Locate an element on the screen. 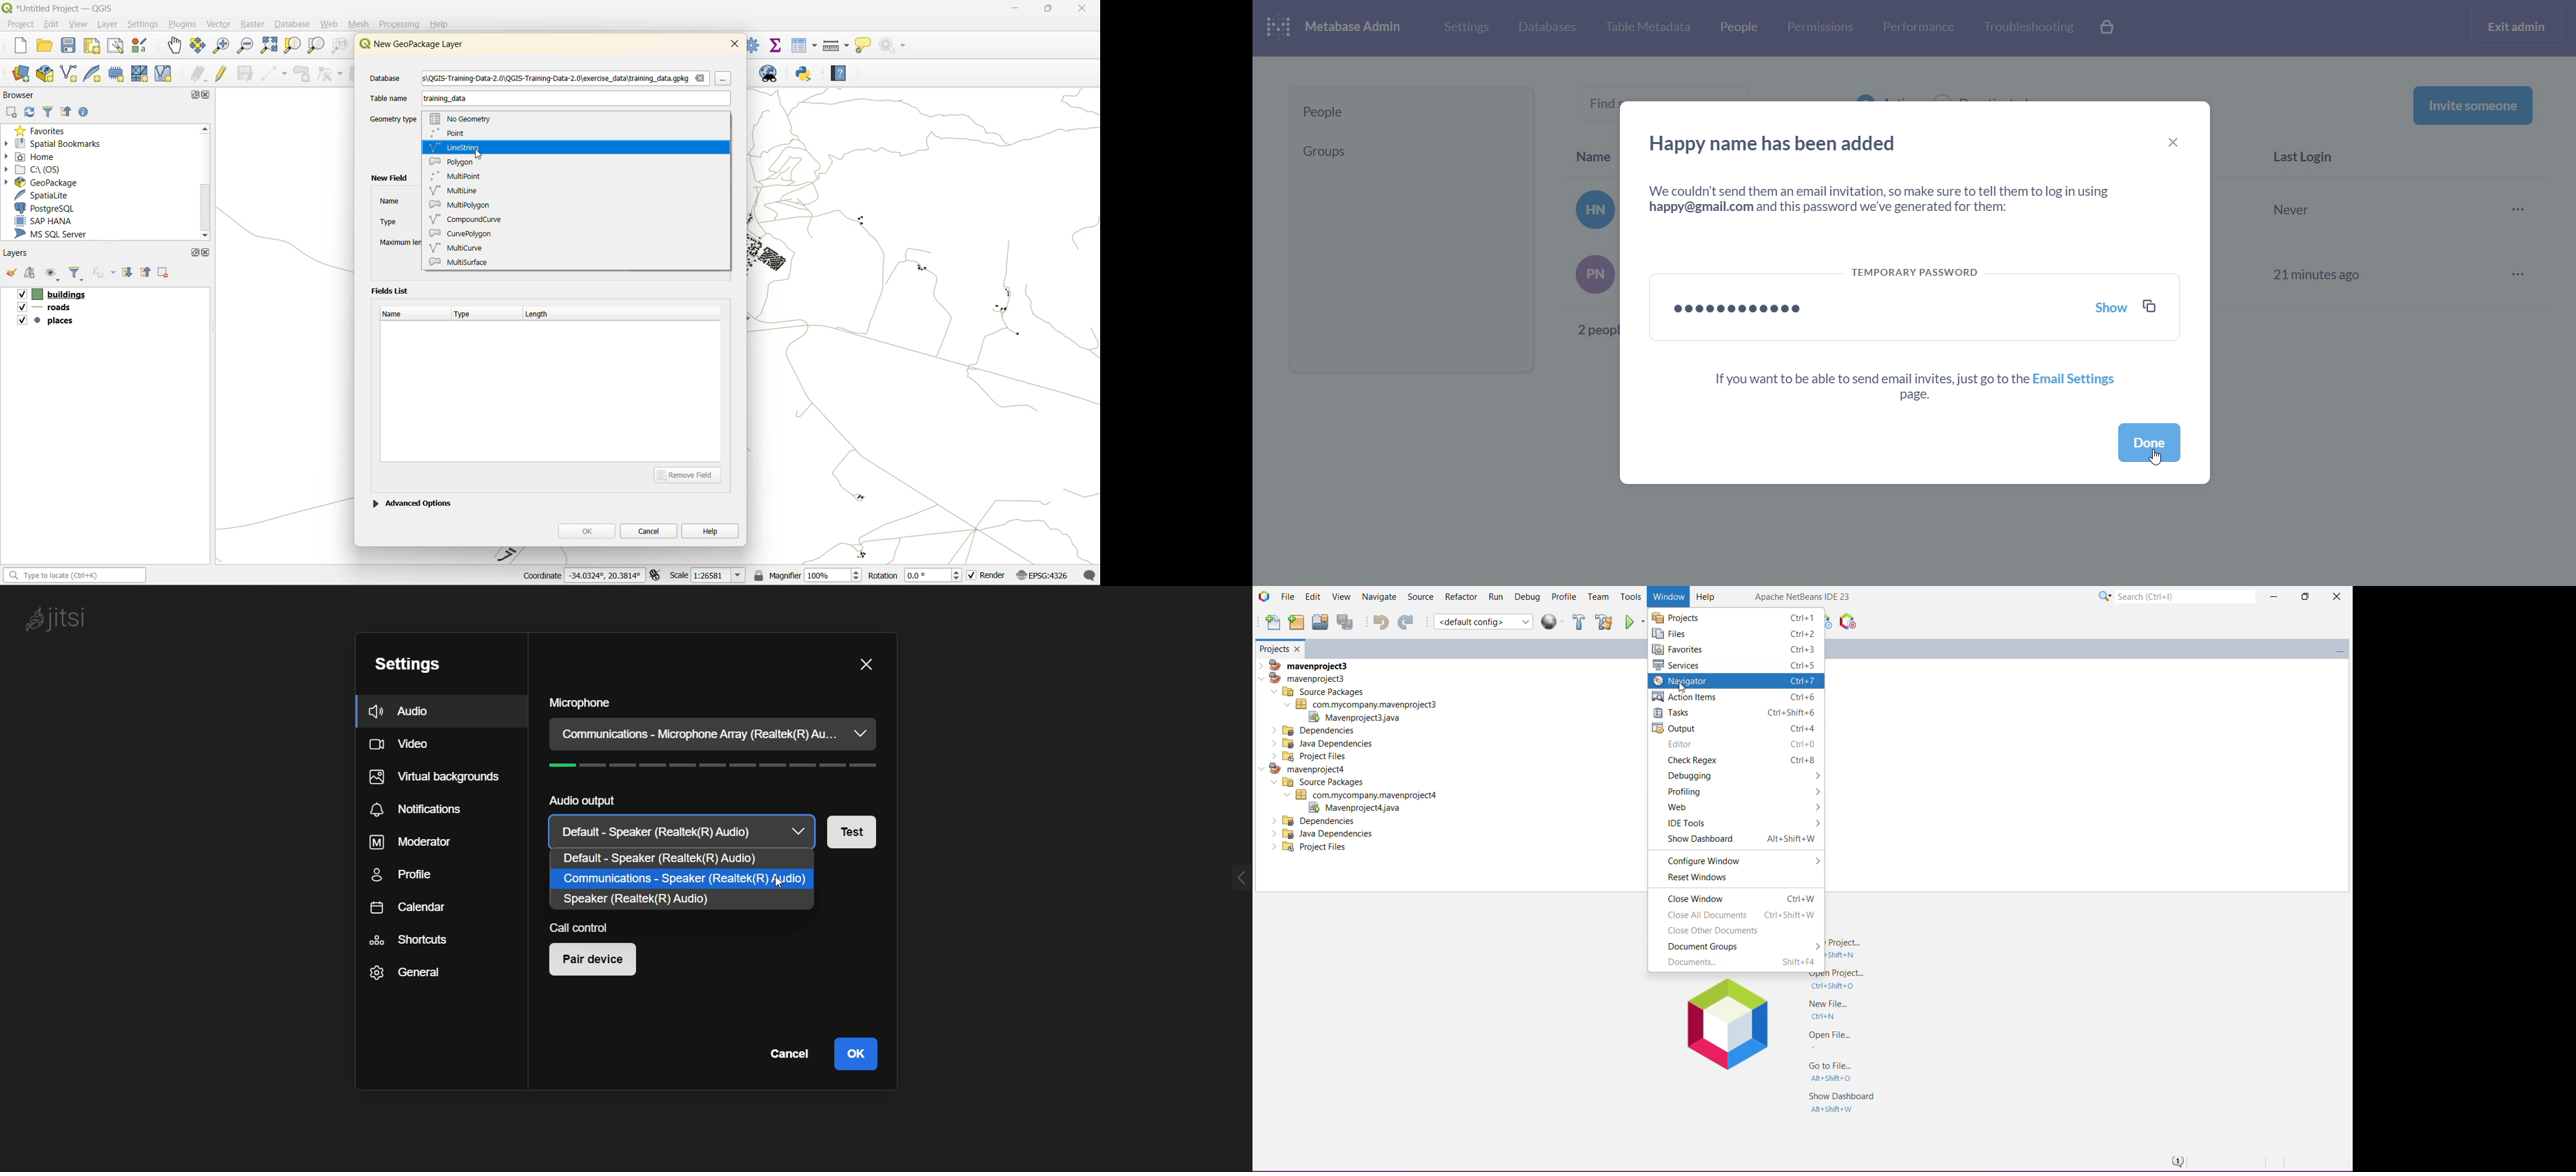  polygon is located at coordinates (458, 160).